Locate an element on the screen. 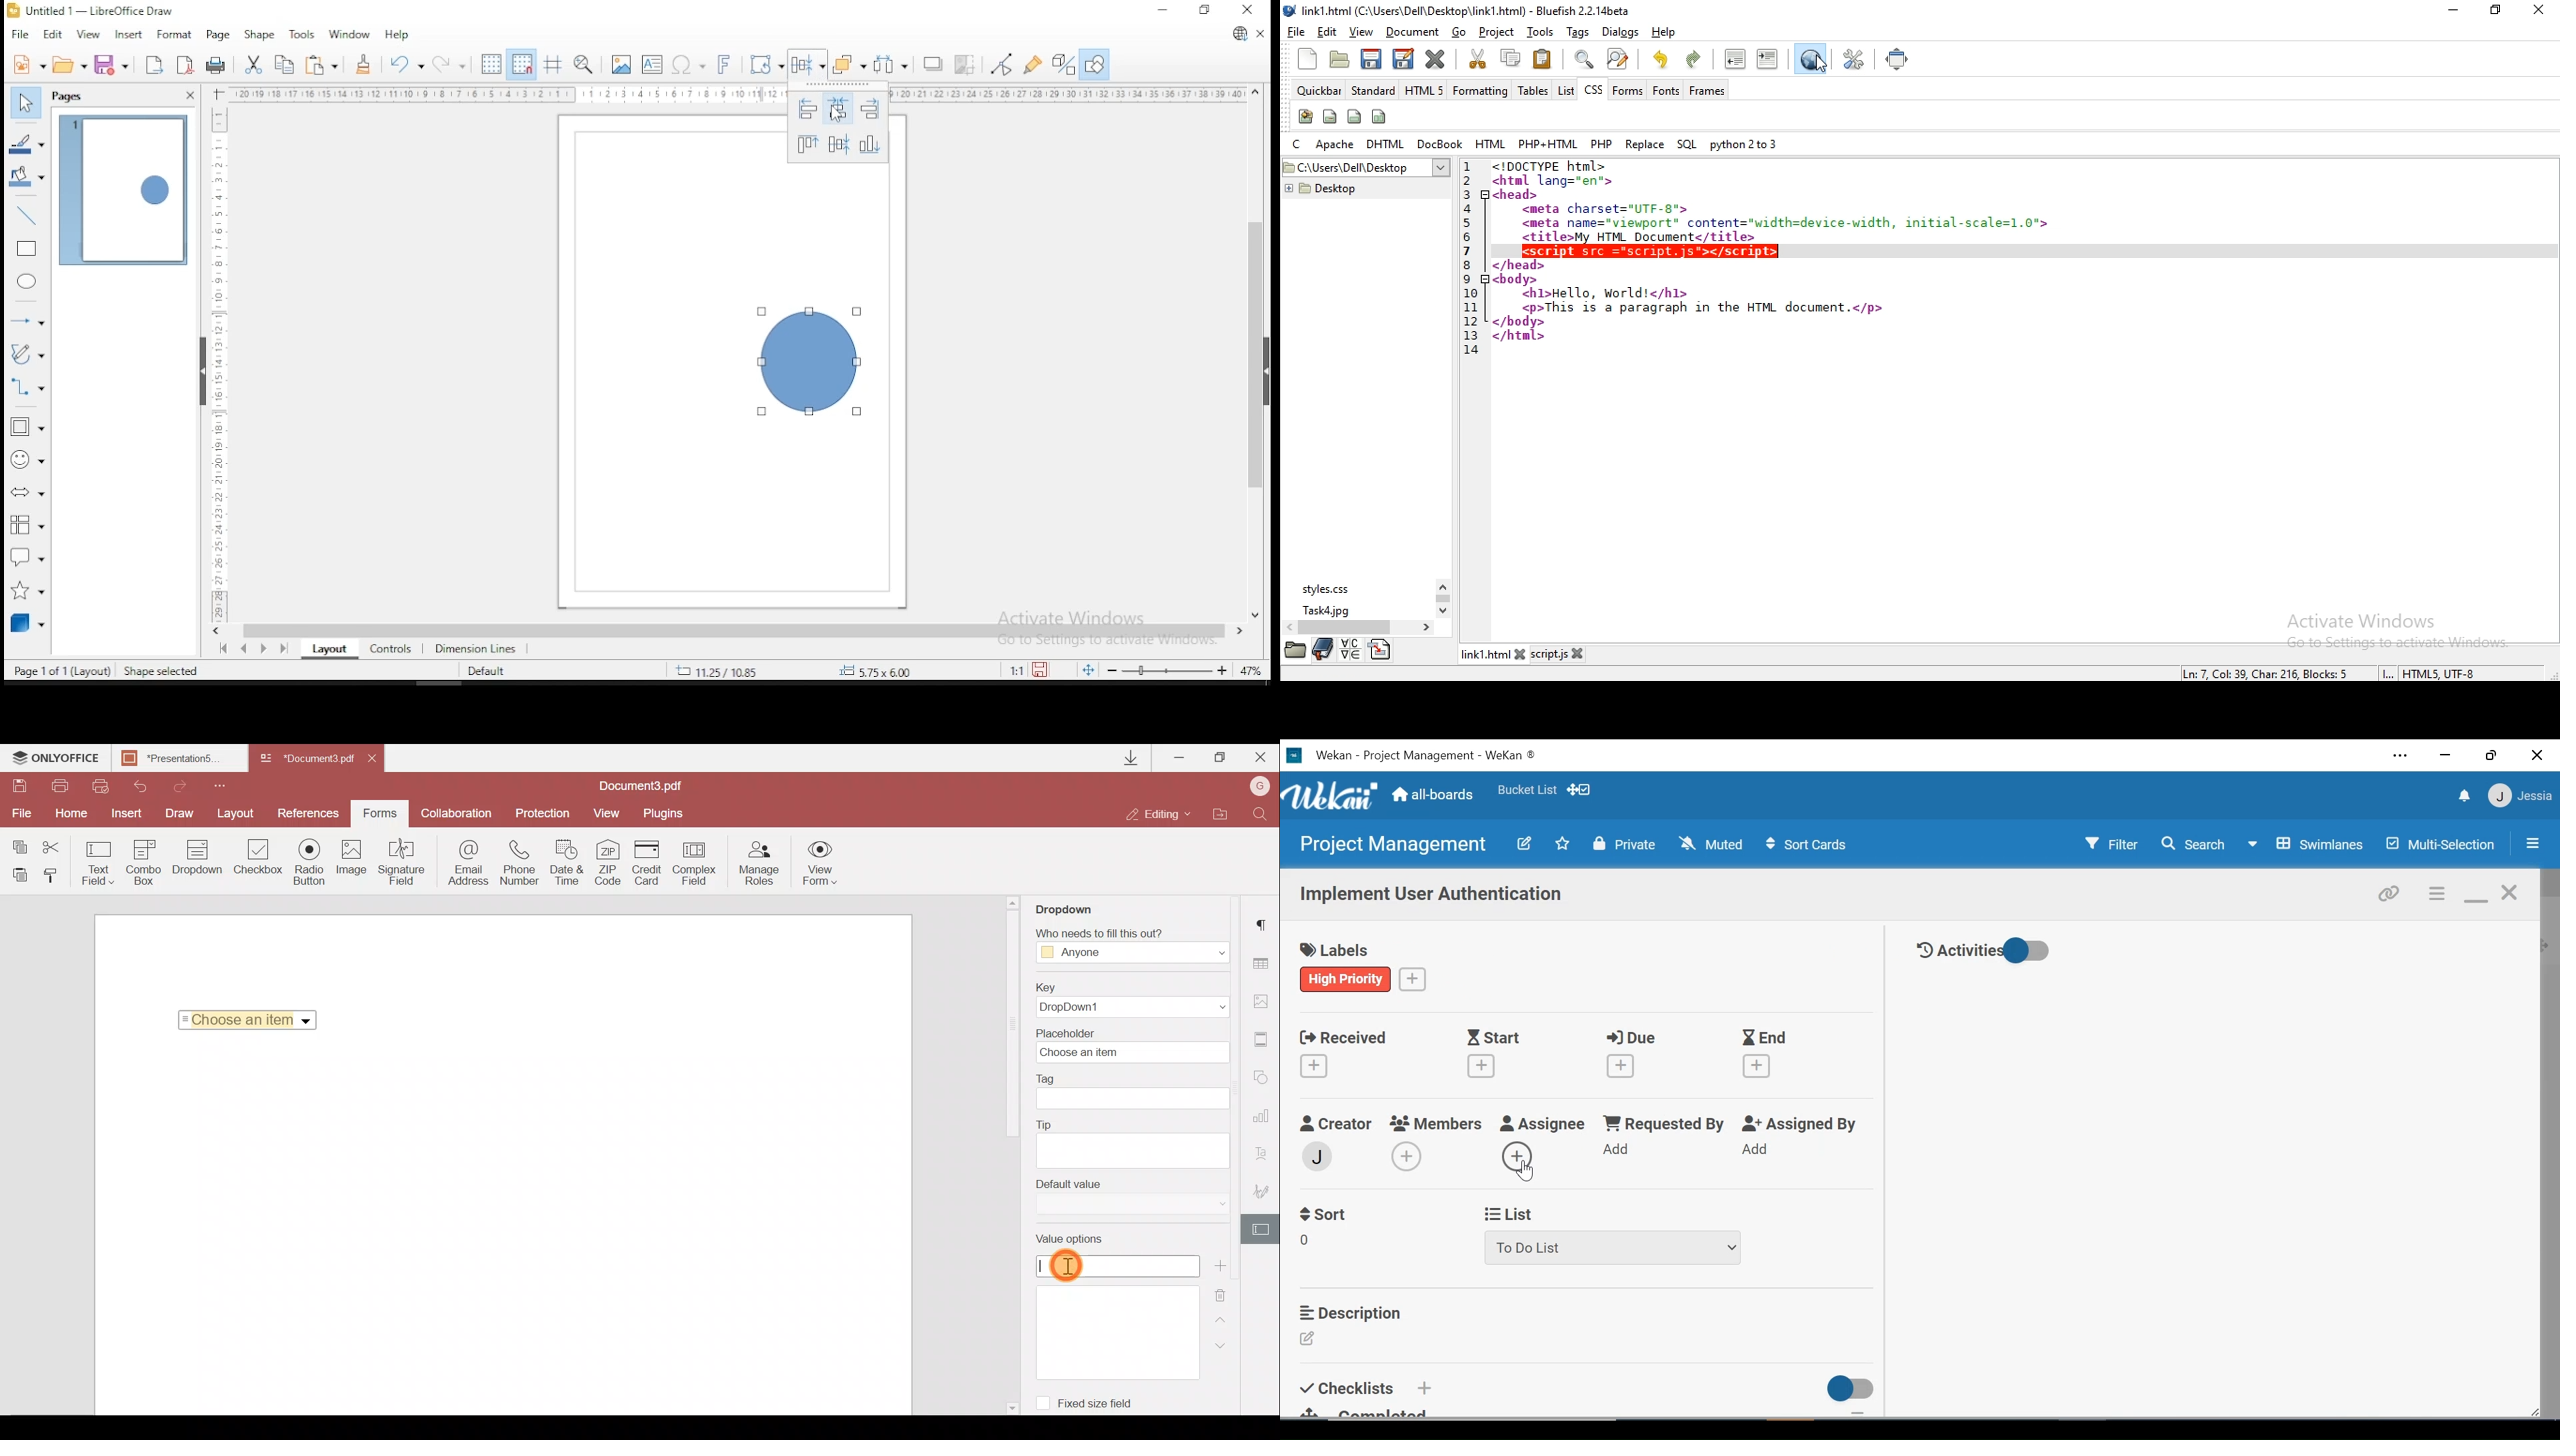 The width and height of the screenshot is (2576, 1456). right is located at coordinates (871, 111).